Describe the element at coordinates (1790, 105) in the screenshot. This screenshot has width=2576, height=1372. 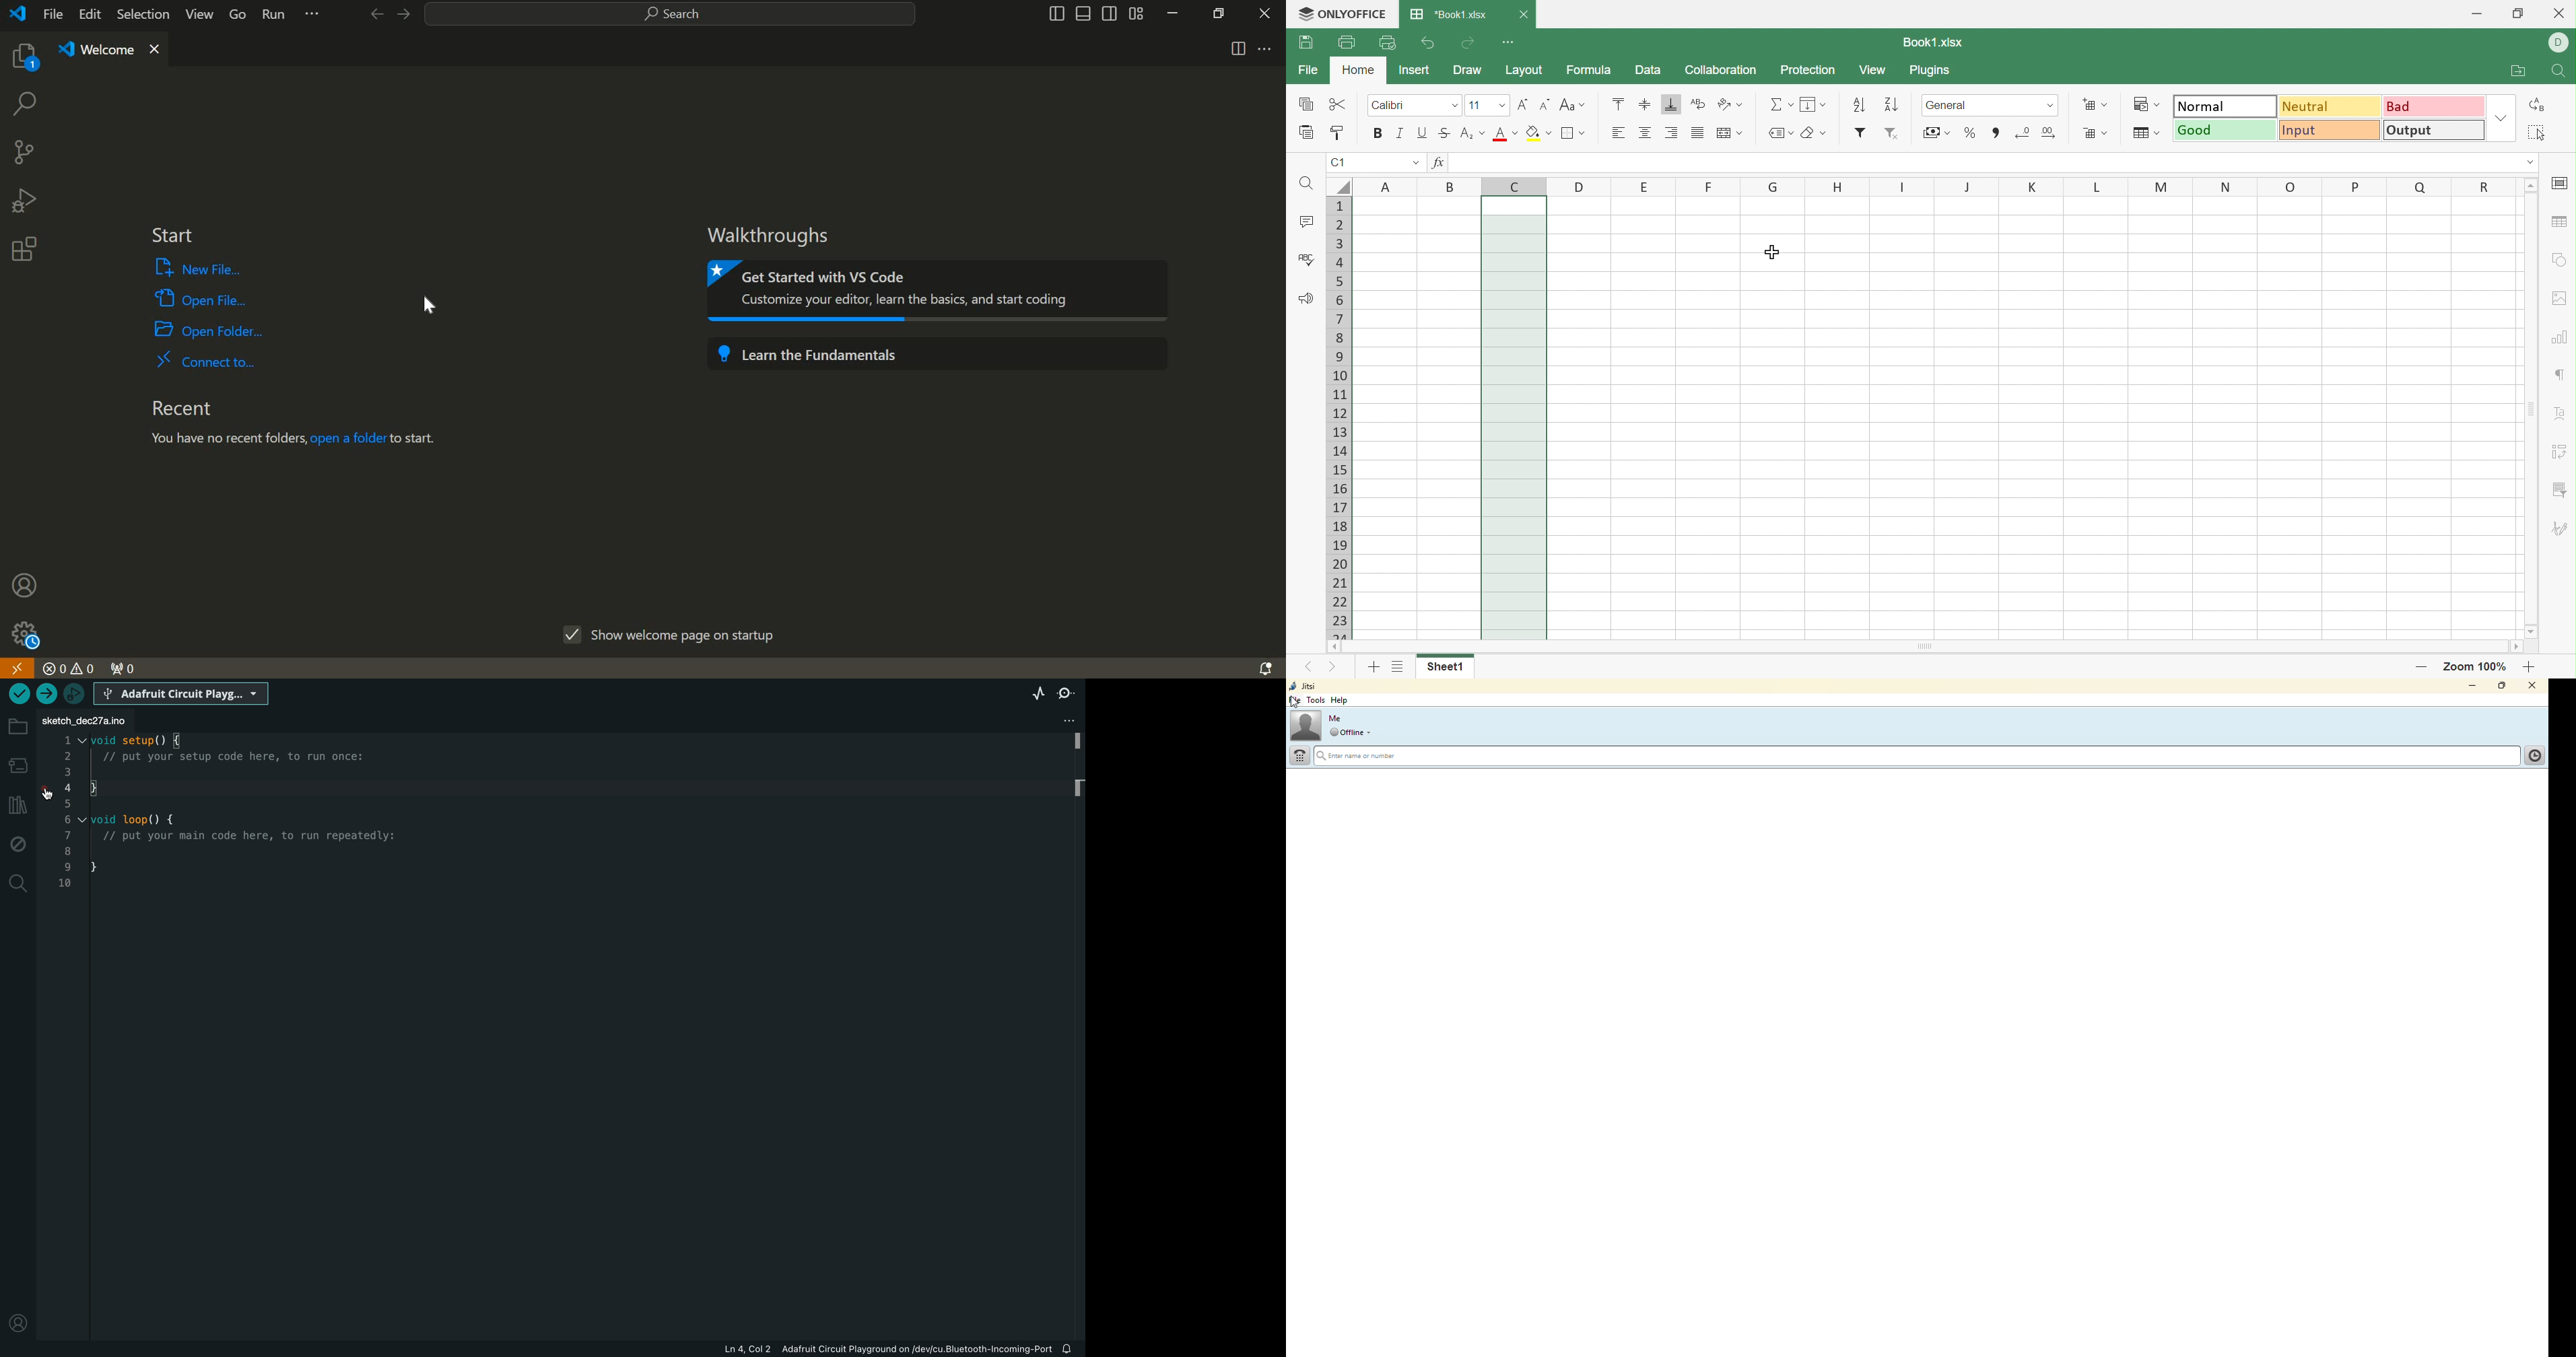
I see `Drop Down` at that location.